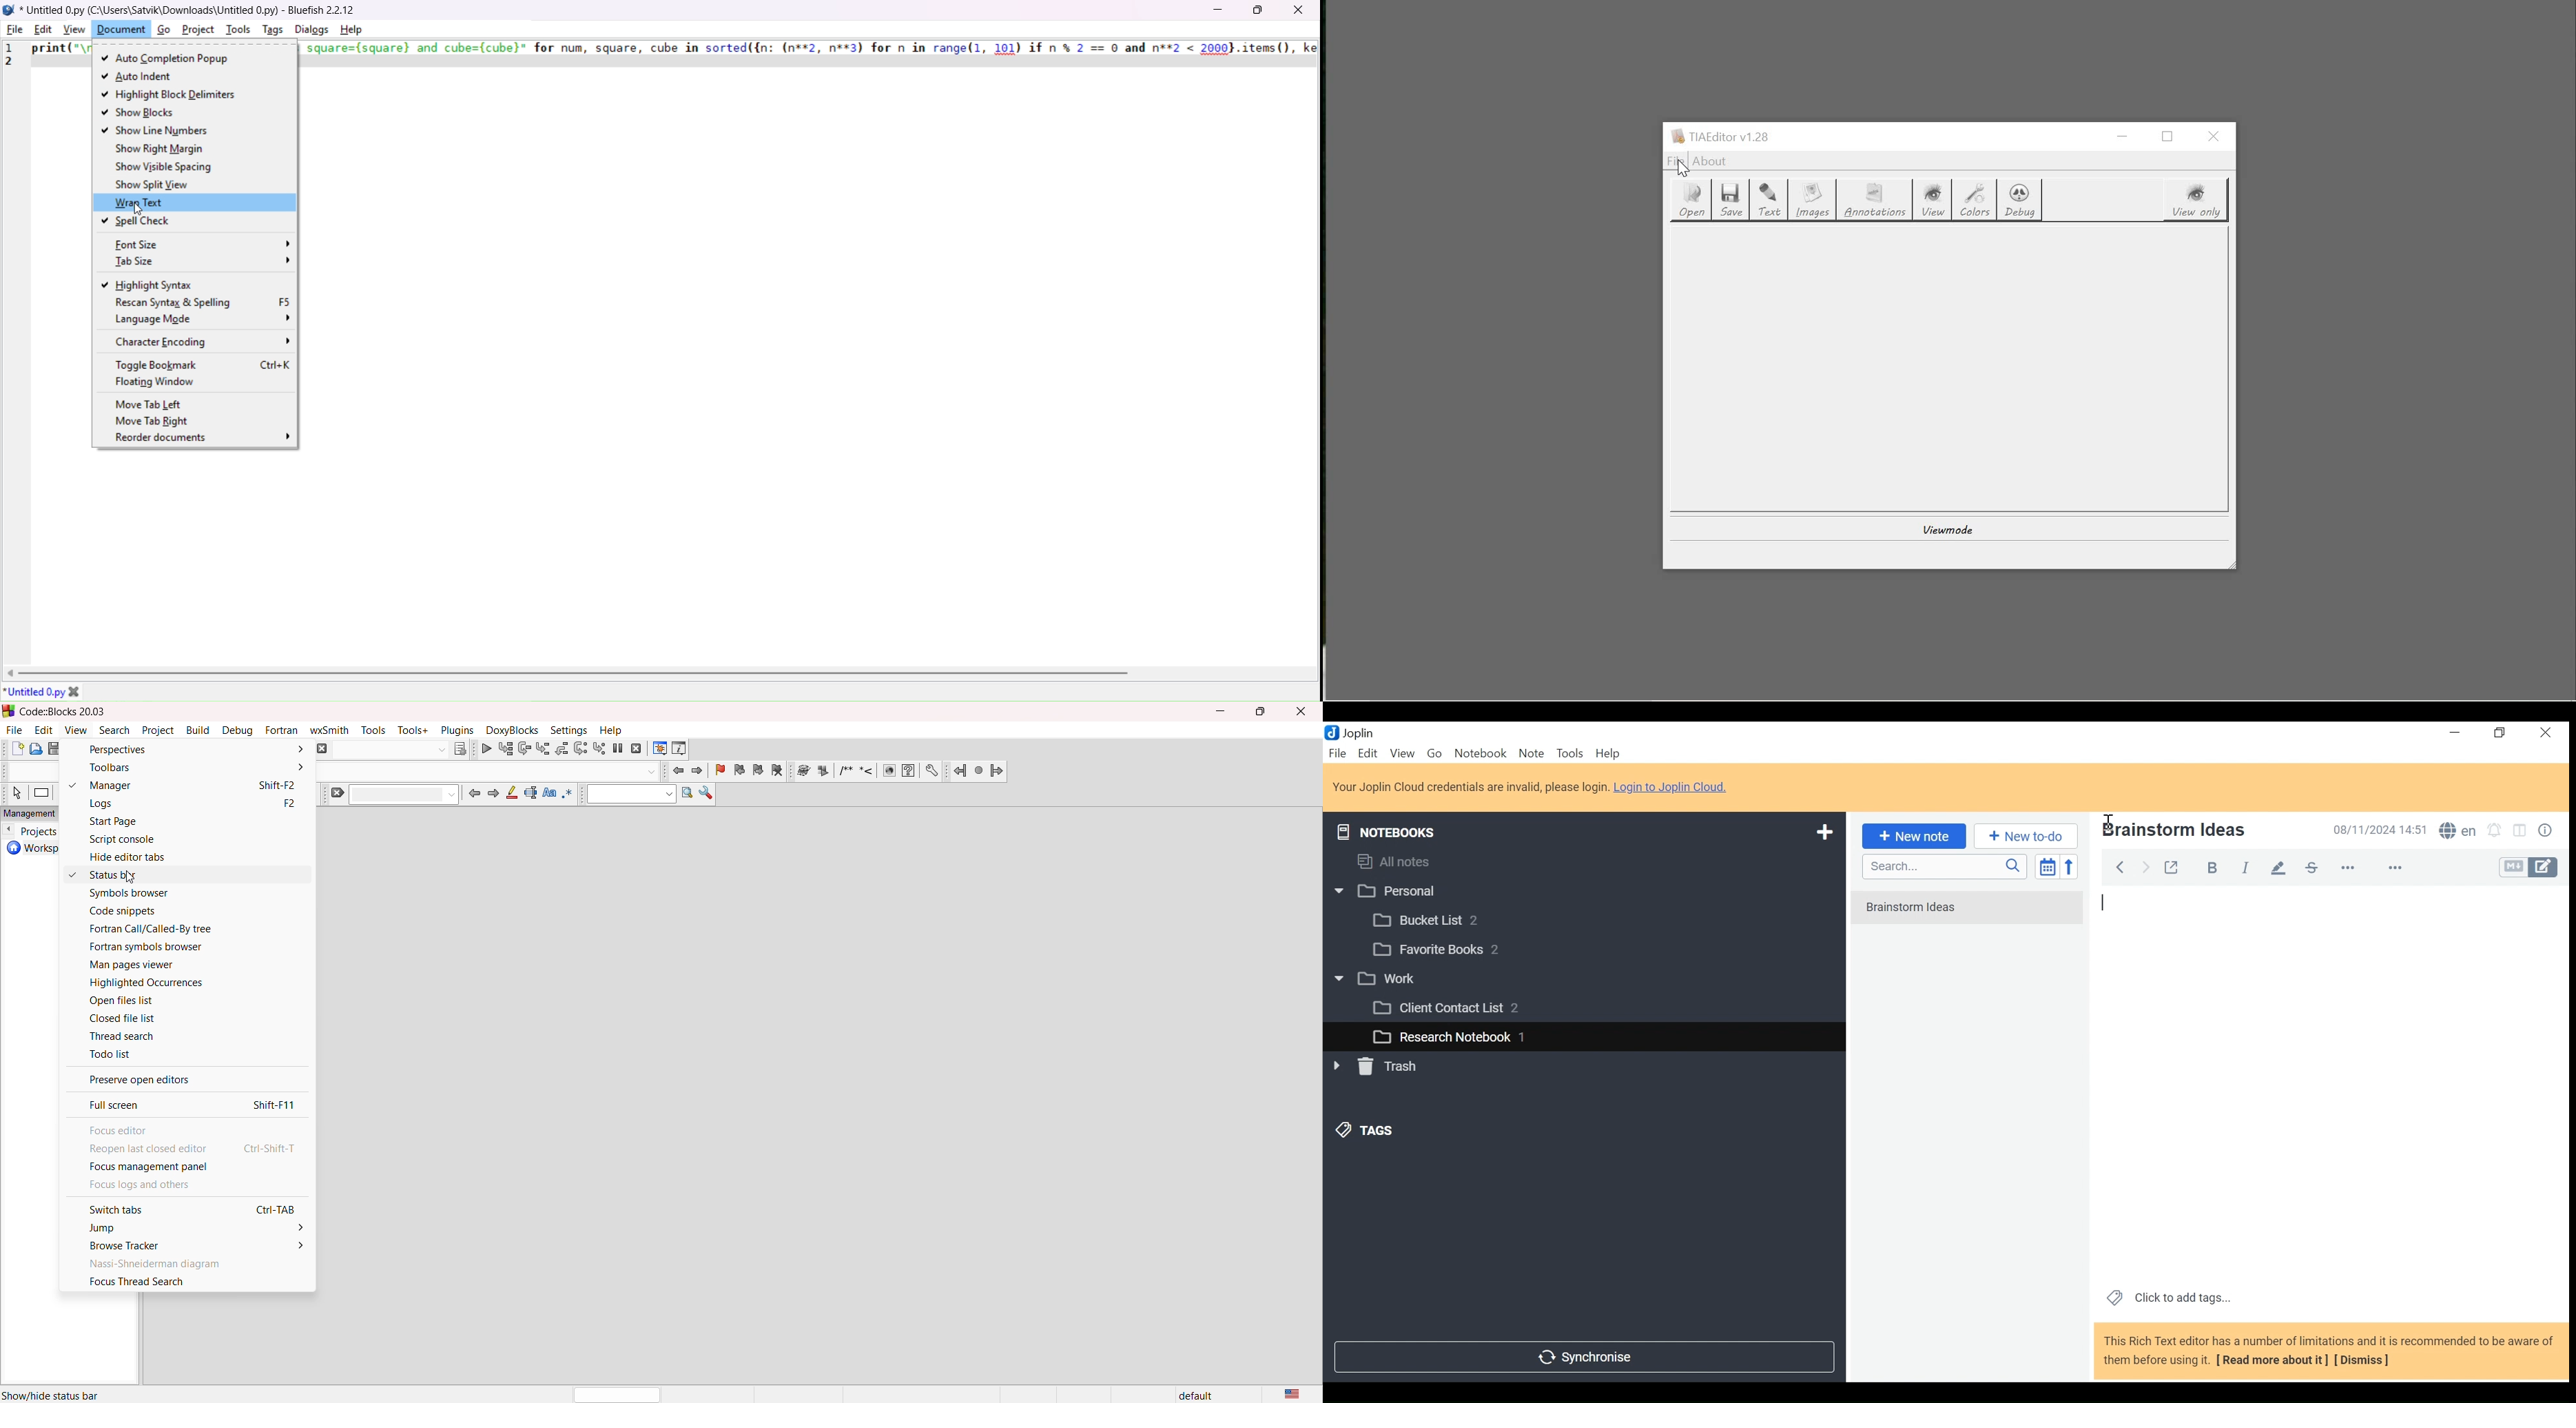  Describe the element at coordinates (271, 30) in the screenshot. I see `tags` at that location.